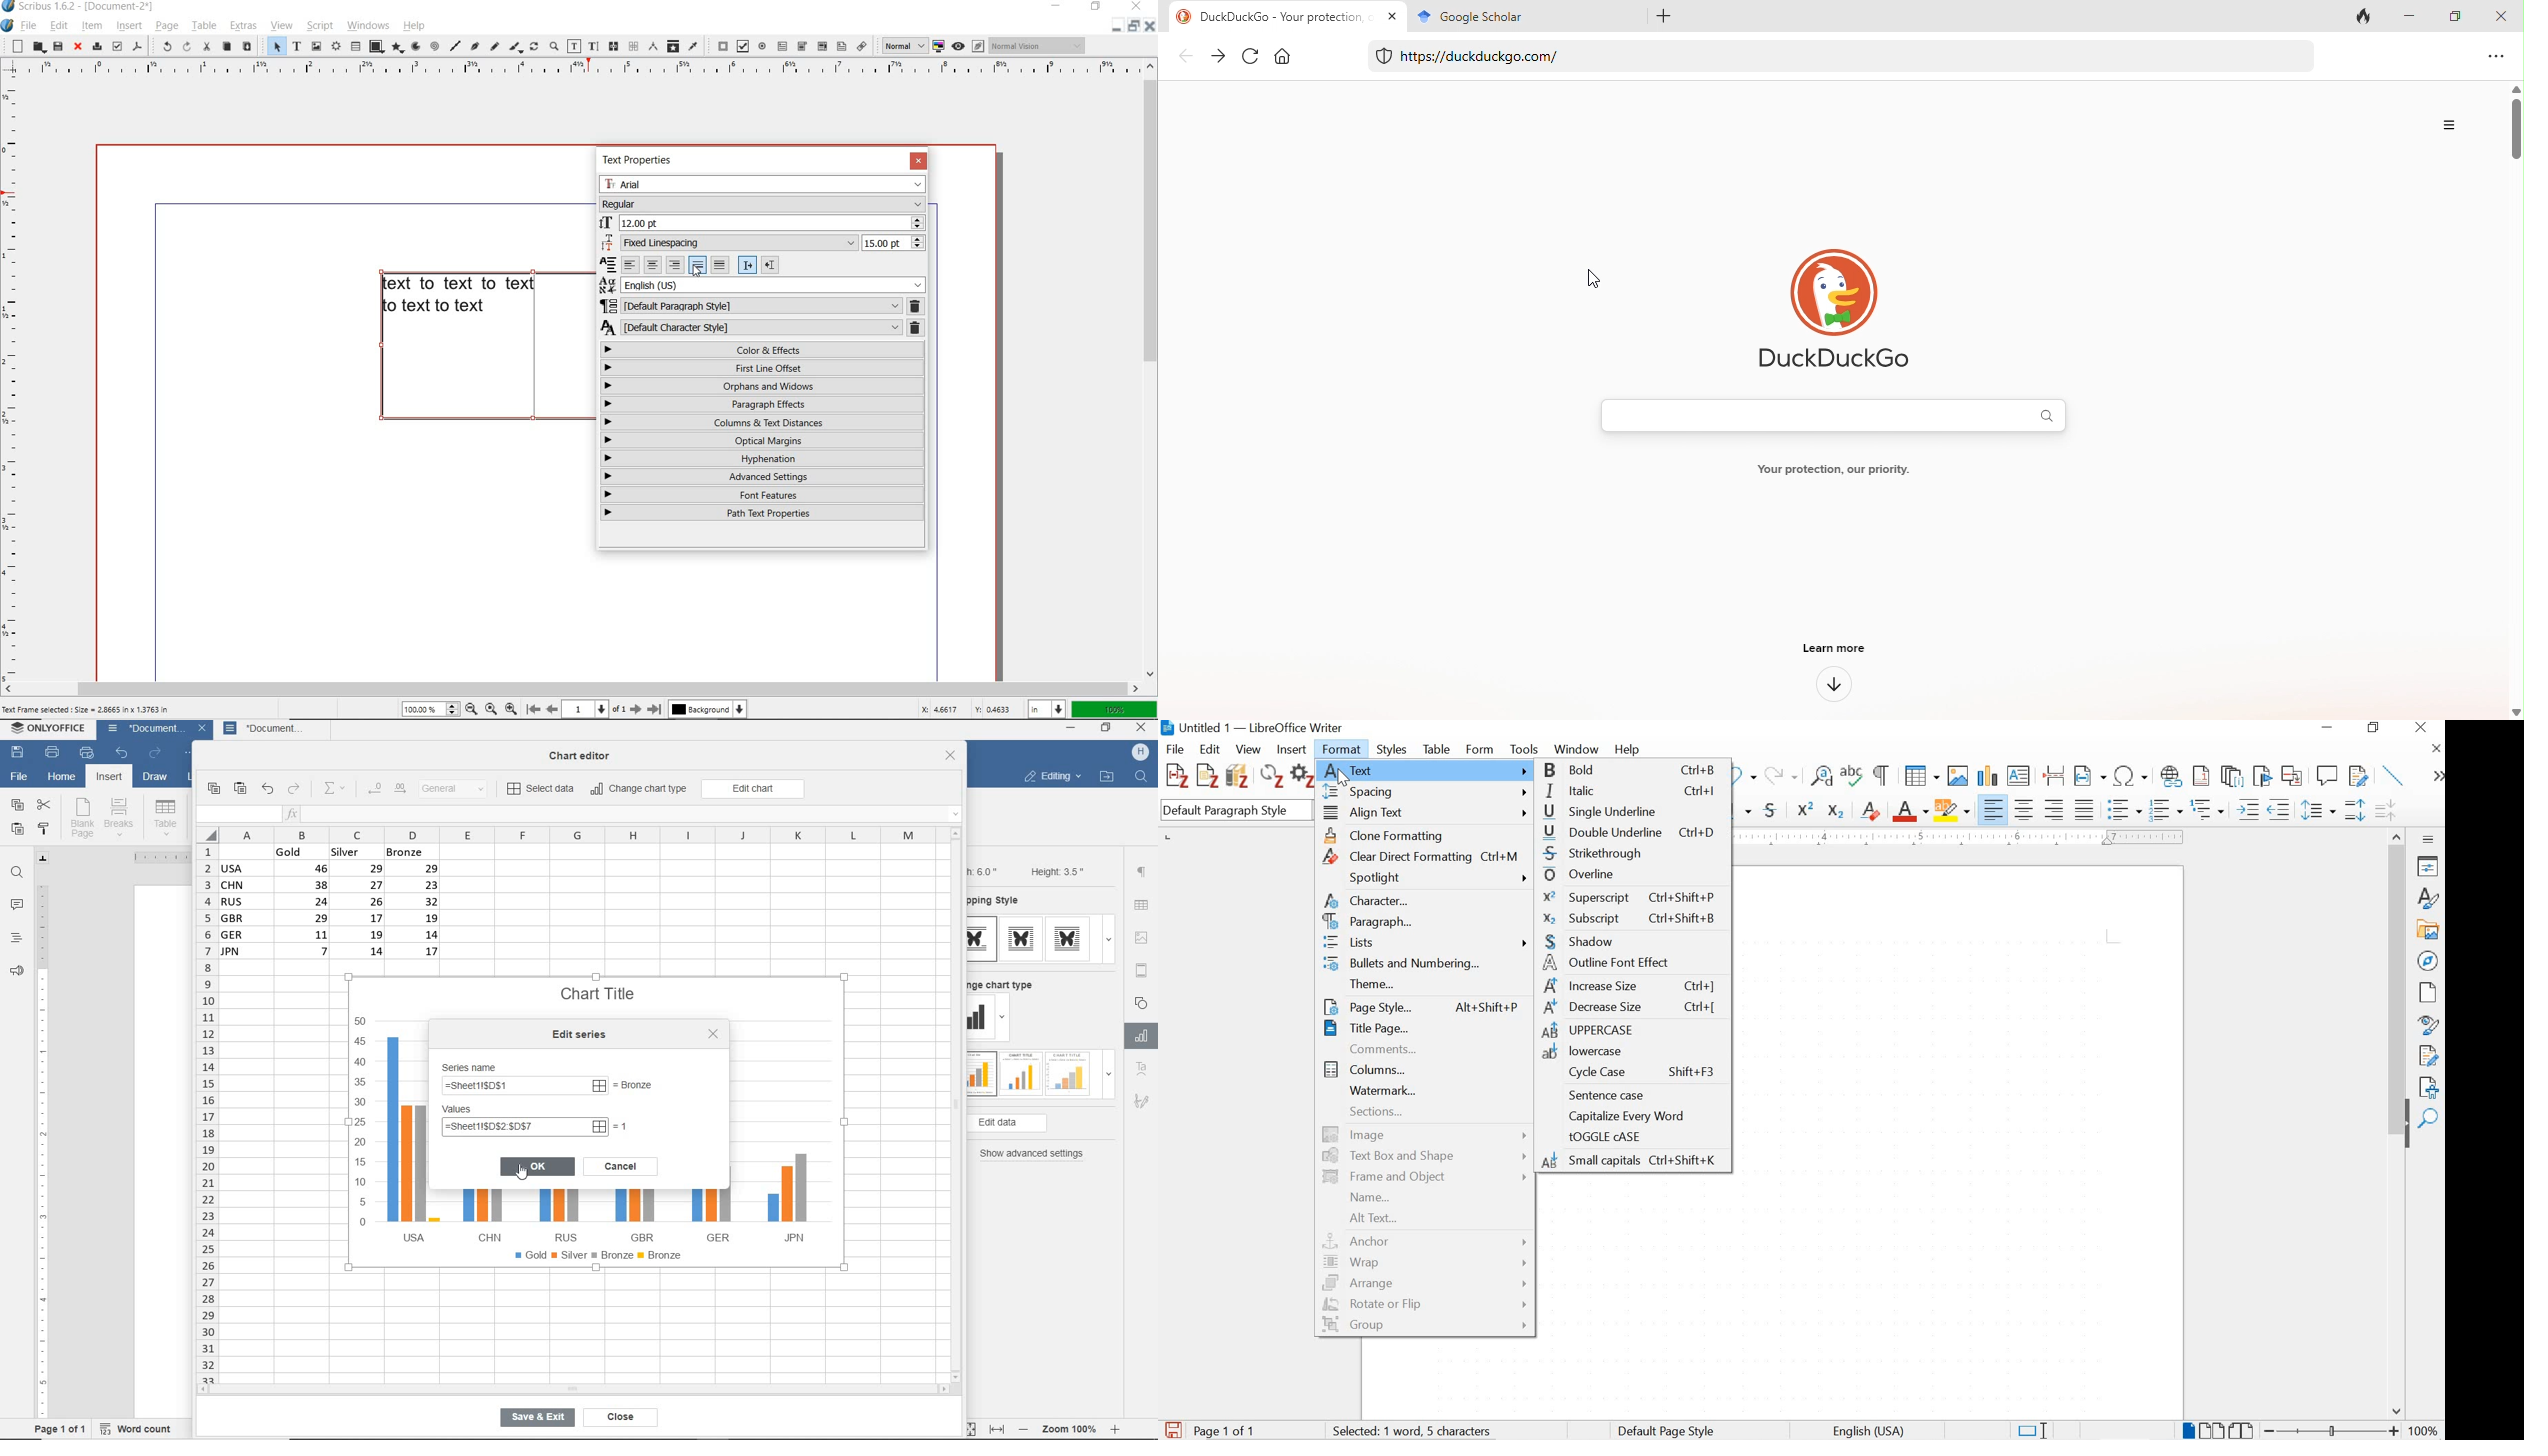  What do you see at coordinates (1141, 752) in the screenshot?
I see `hp` at bounding box center [1141, 752].